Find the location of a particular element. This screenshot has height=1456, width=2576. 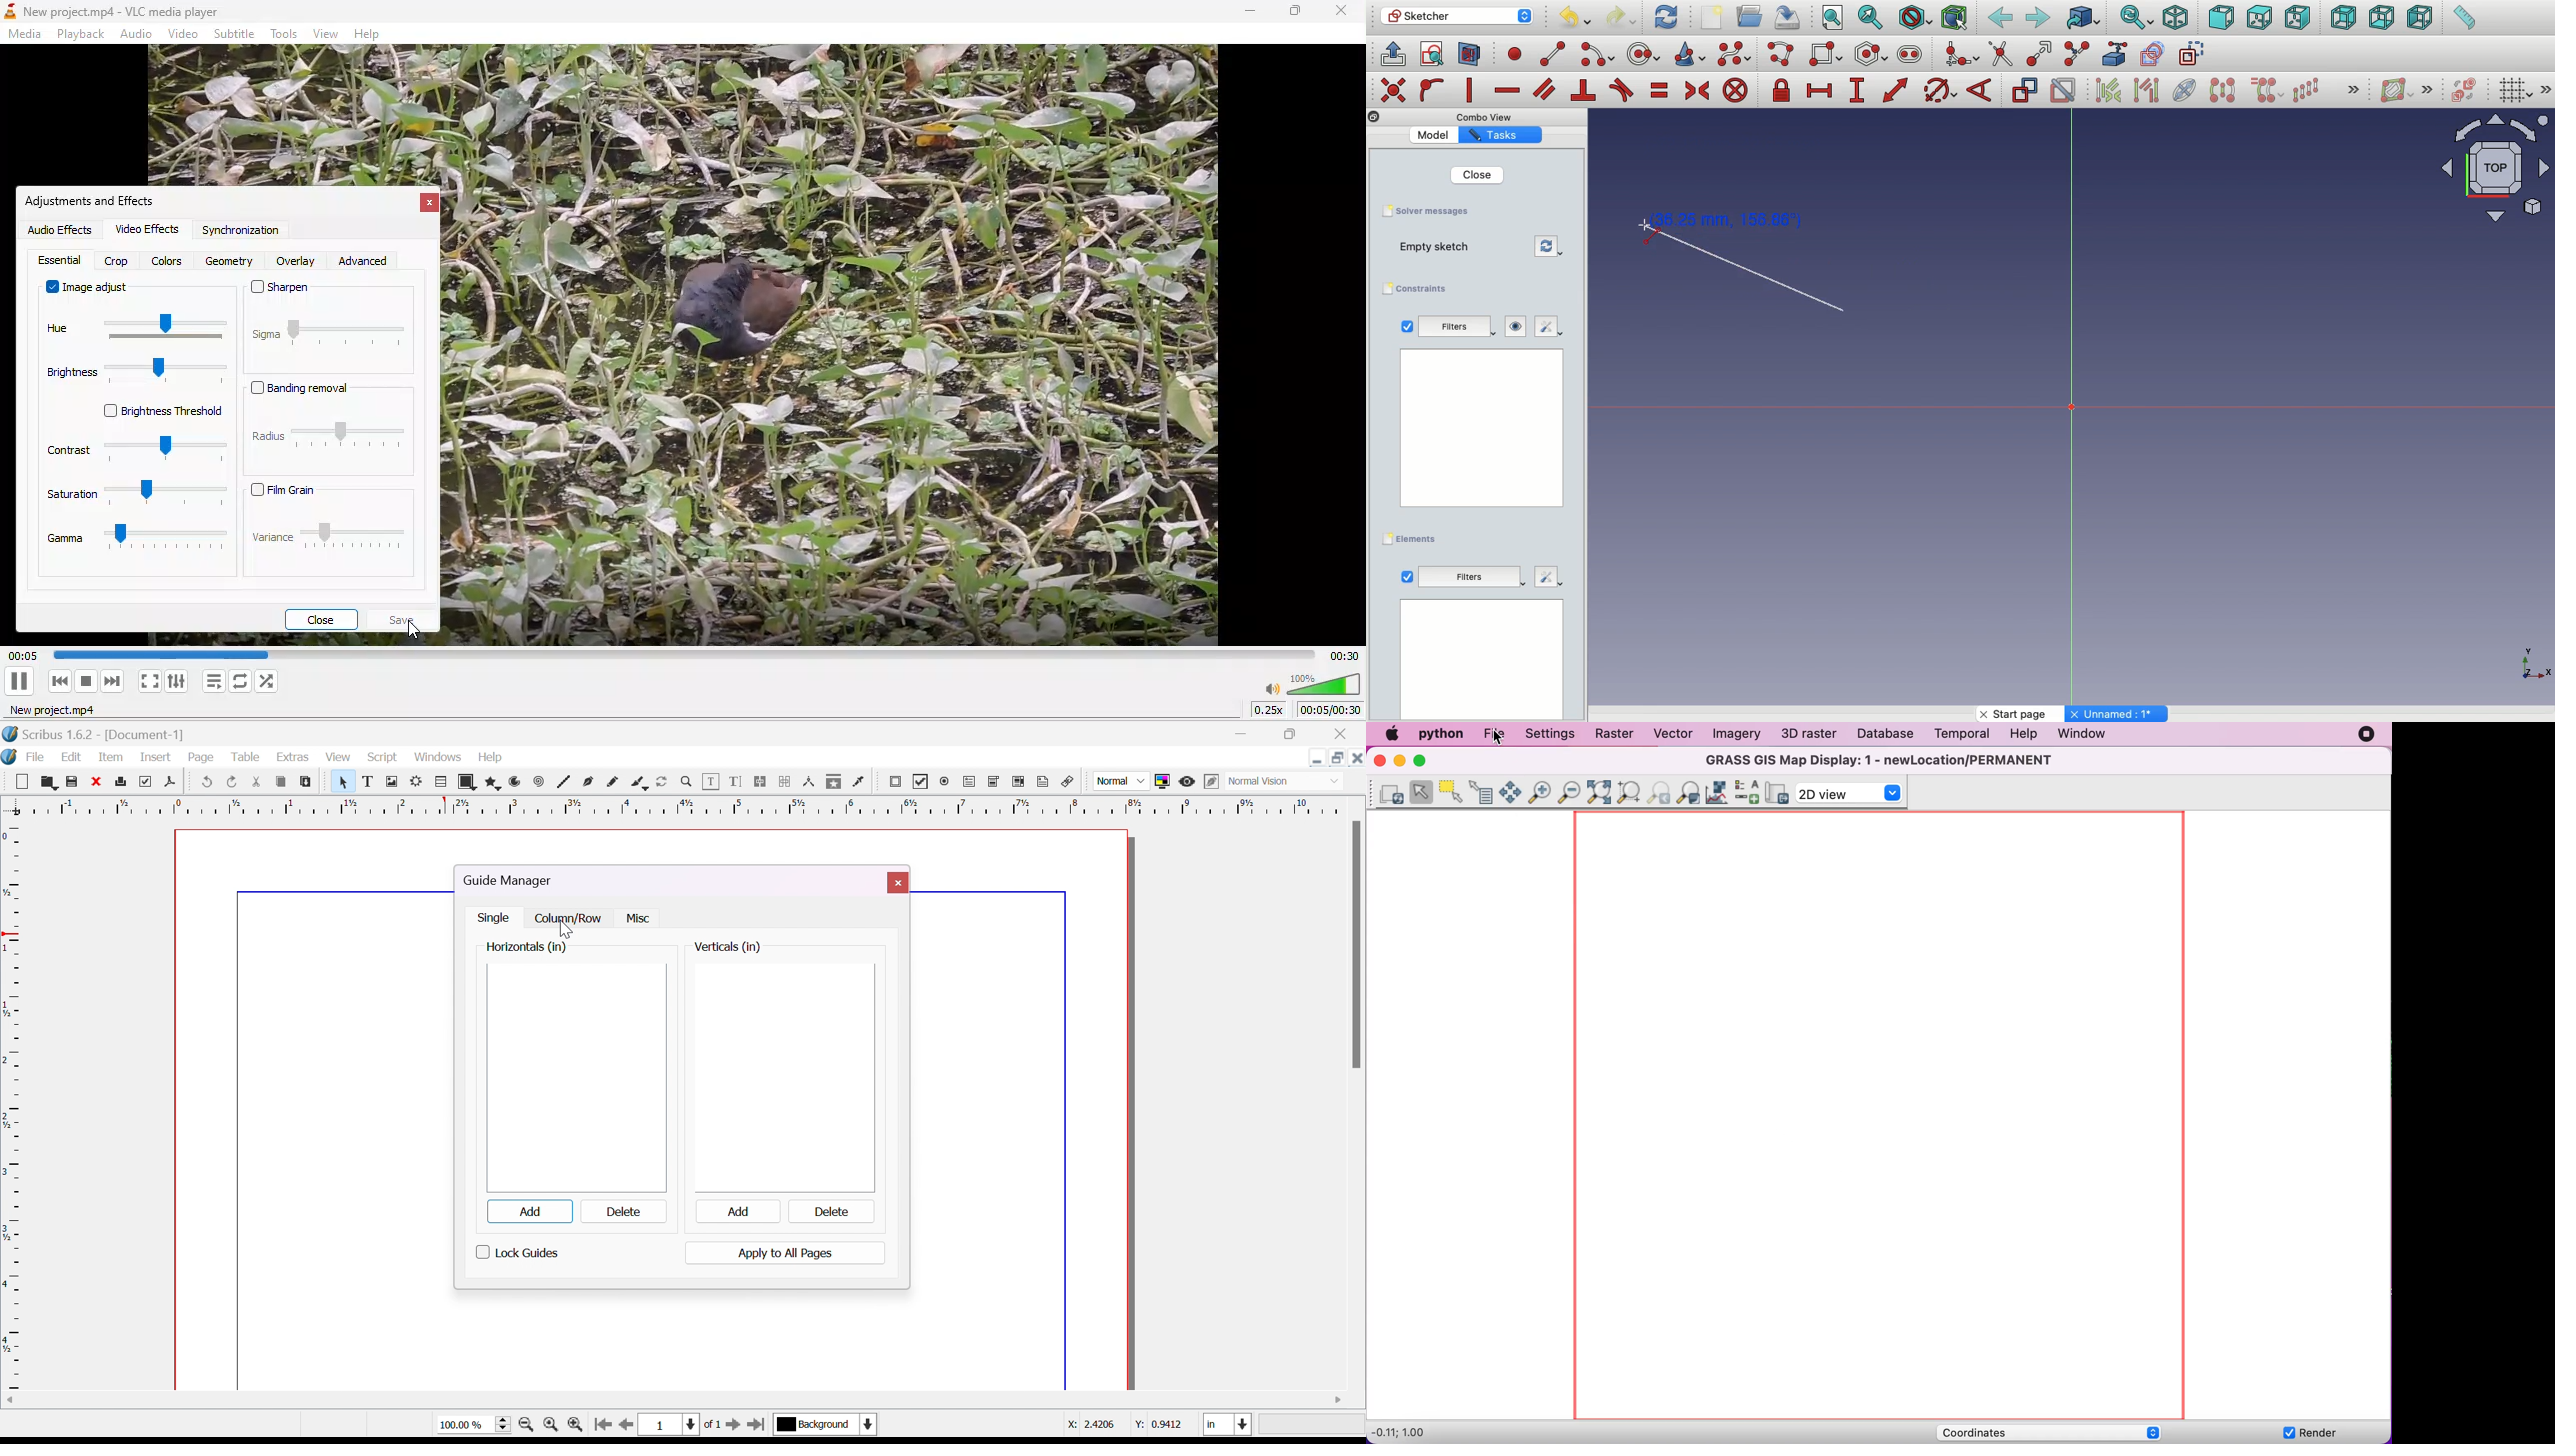

toggle color management system is located at coordinates (1165, 780).